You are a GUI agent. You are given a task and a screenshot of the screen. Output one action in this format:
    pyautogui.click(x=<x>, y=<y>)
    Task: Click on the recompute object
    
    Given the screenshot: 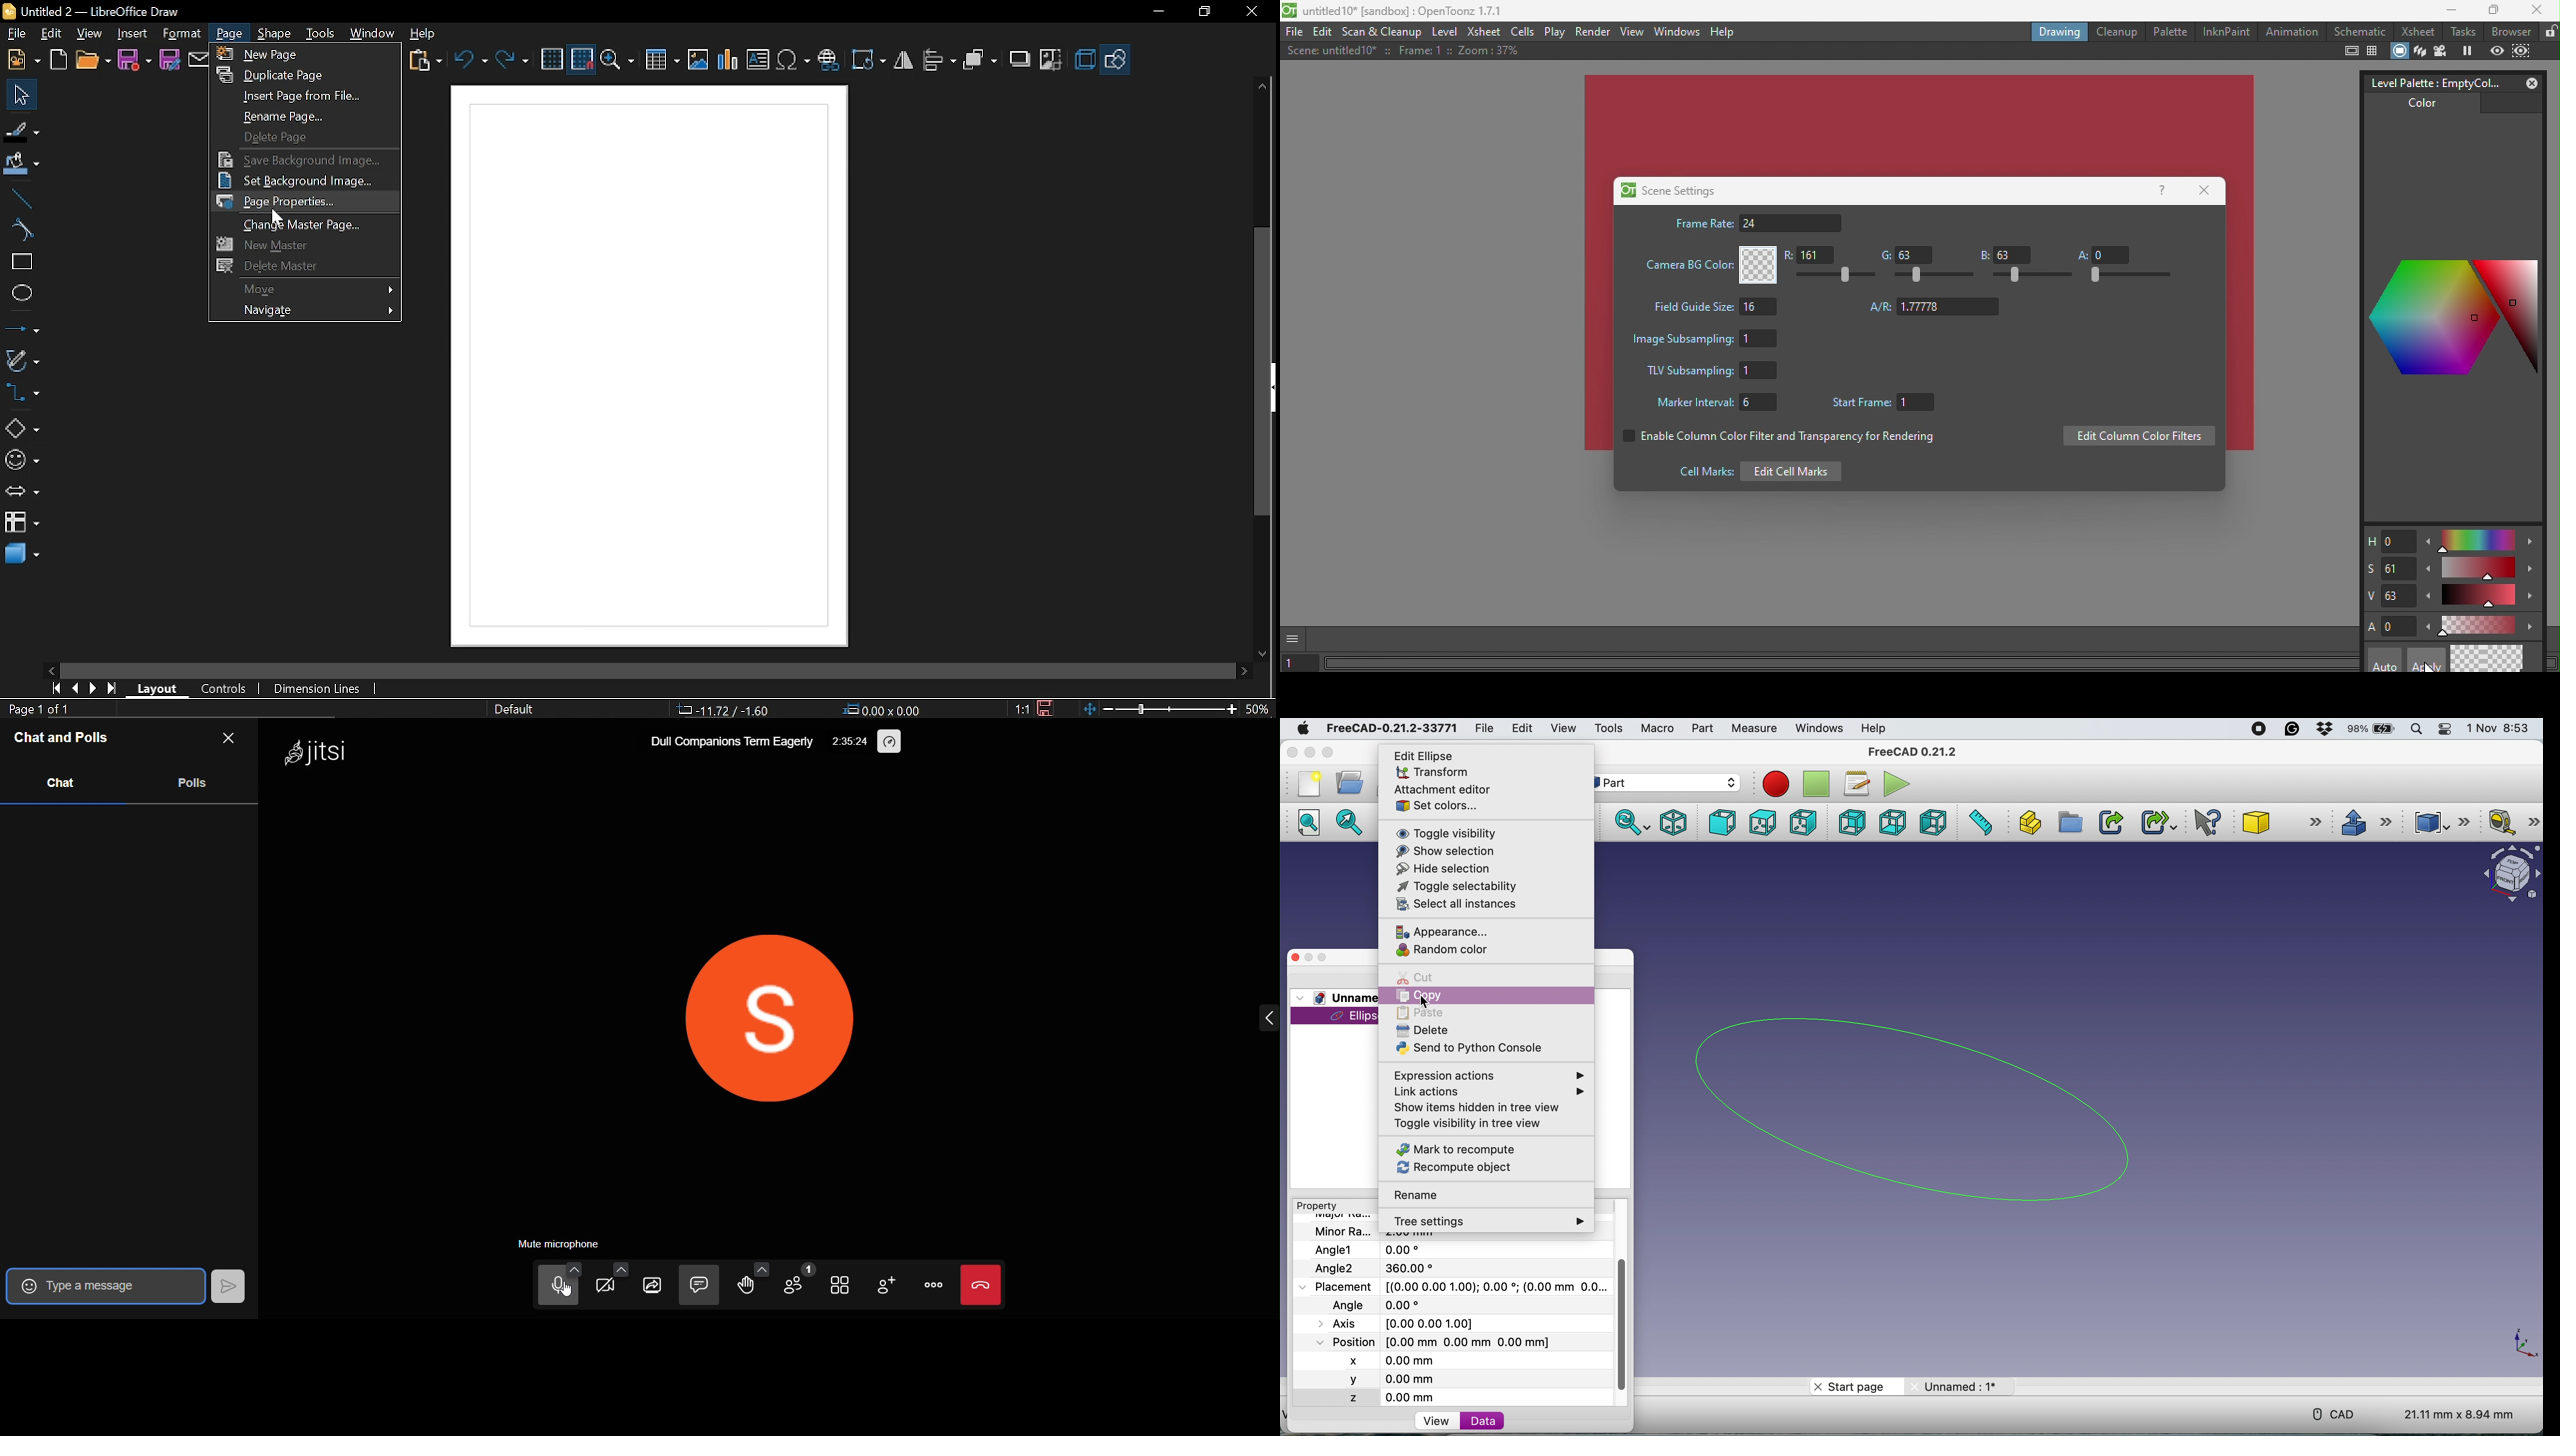 What is the action you would take?
    pyautogui.click(x=1461, y=1166)
    